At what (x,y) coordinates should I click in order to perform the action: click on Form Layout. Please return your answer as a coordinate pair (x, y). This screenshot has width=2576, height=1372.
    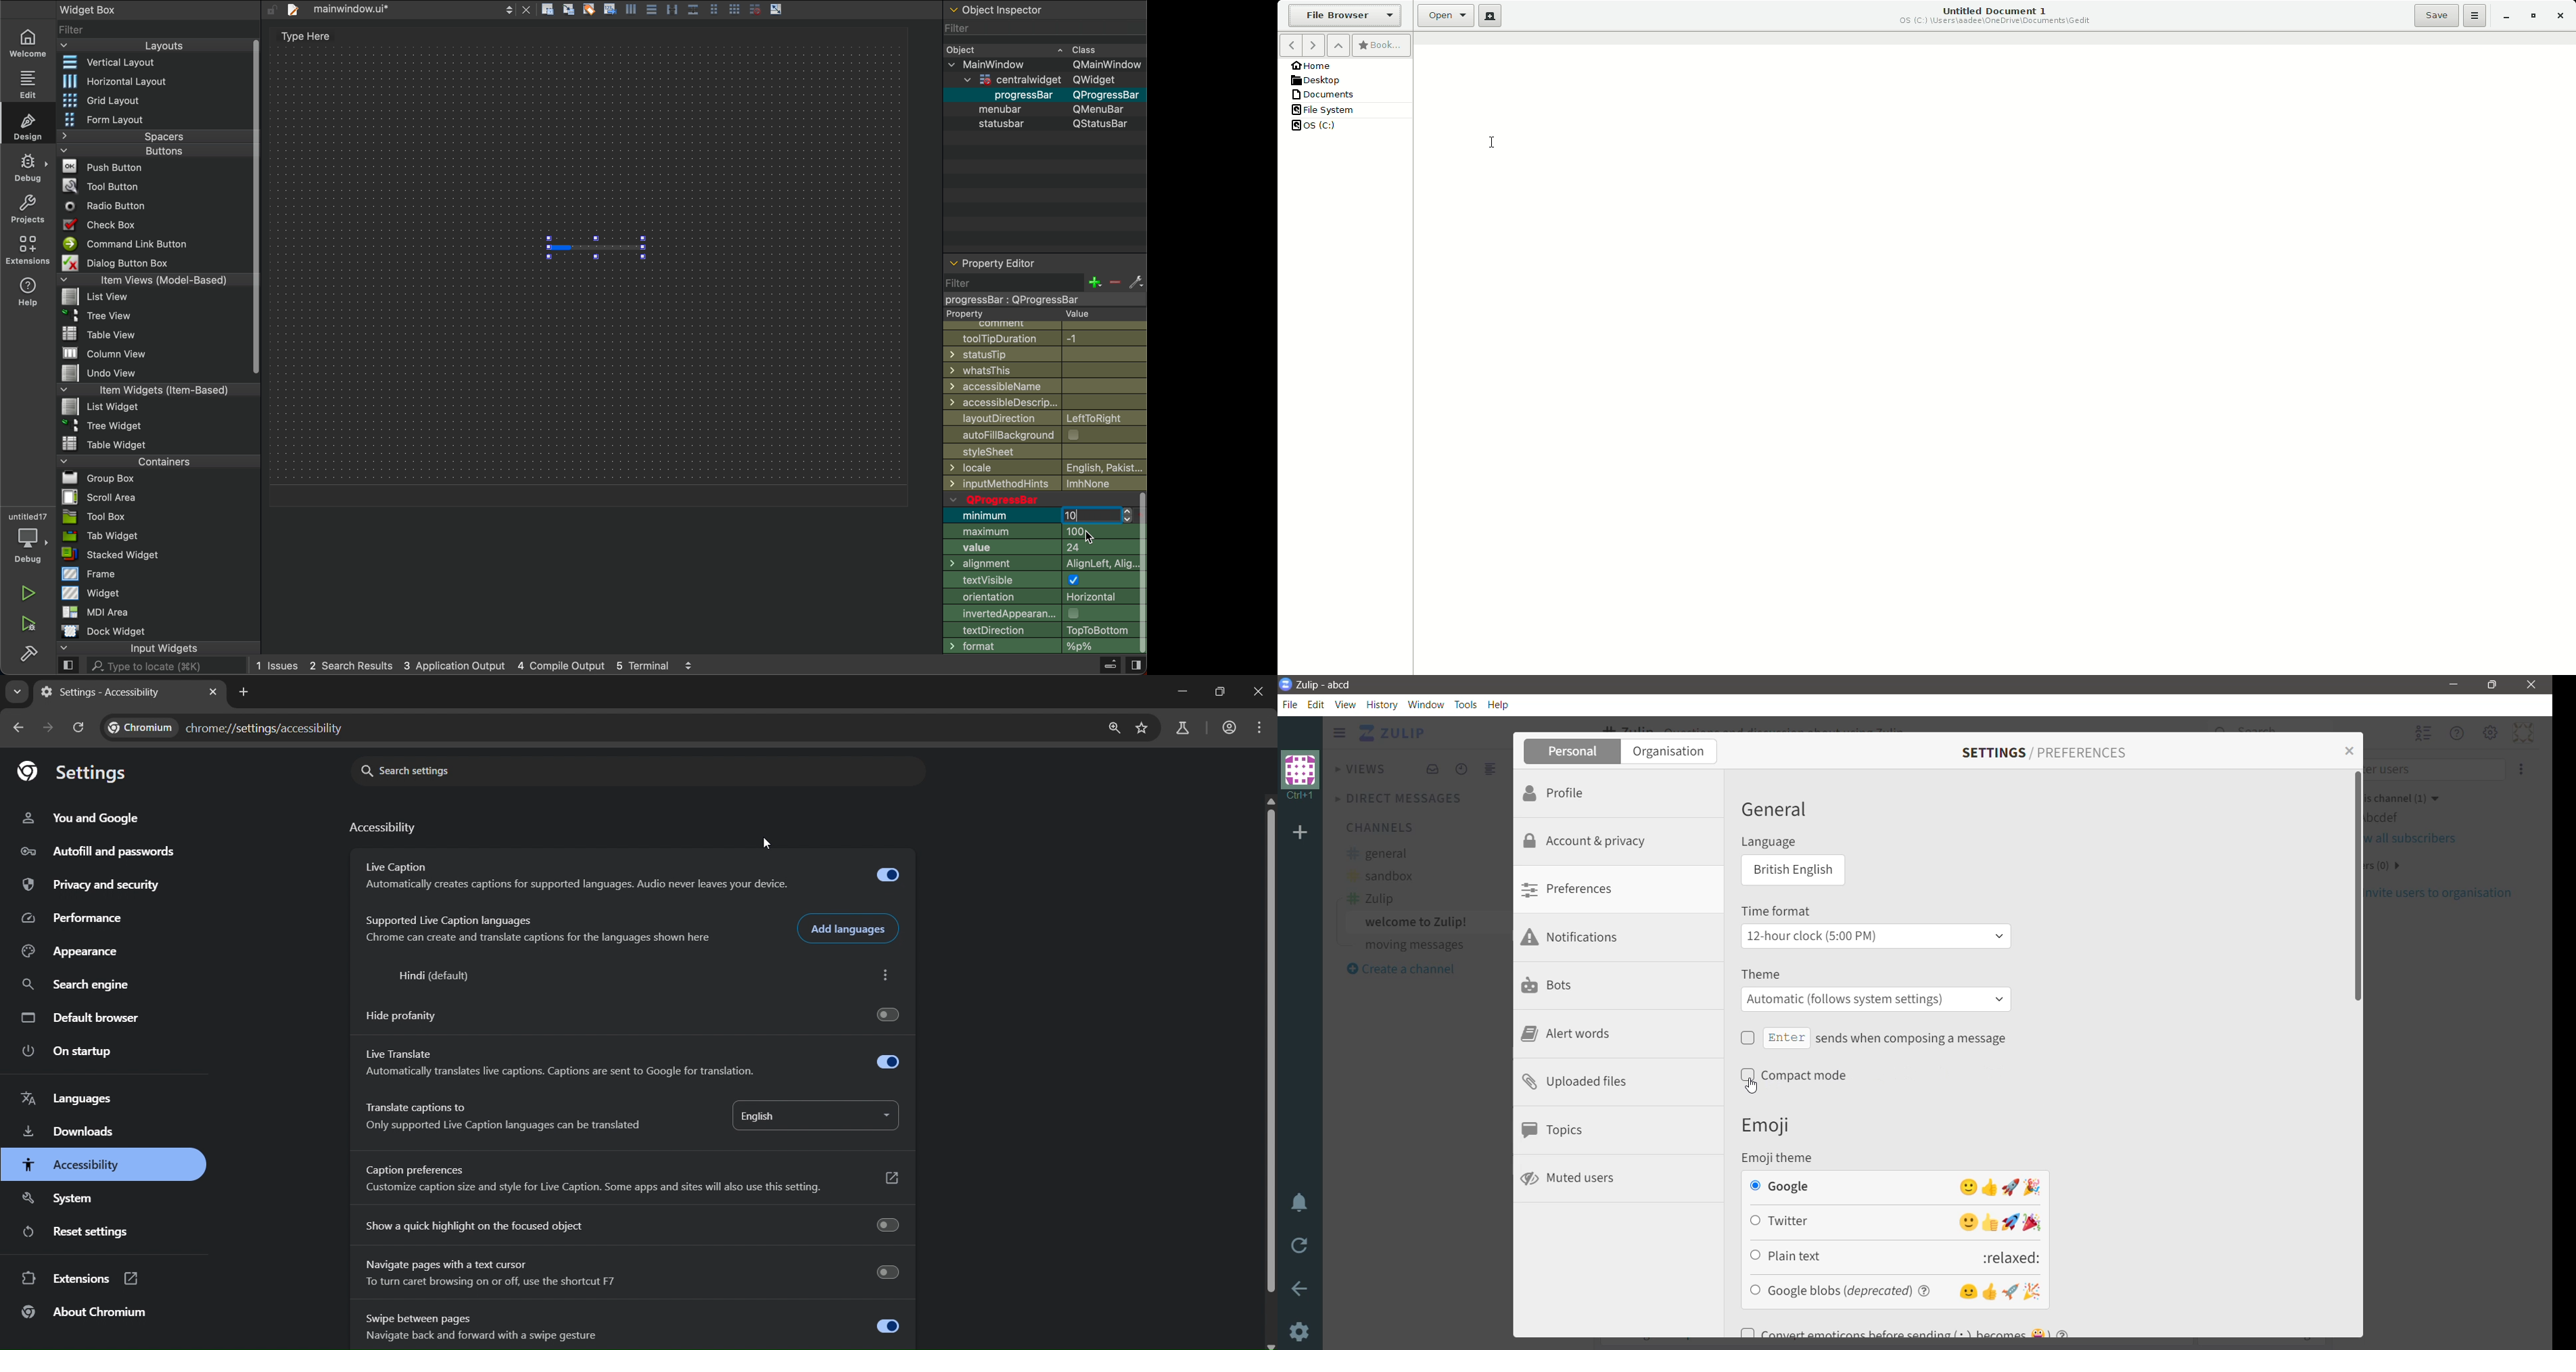
    Looking at the image, I should click on (115, 120).